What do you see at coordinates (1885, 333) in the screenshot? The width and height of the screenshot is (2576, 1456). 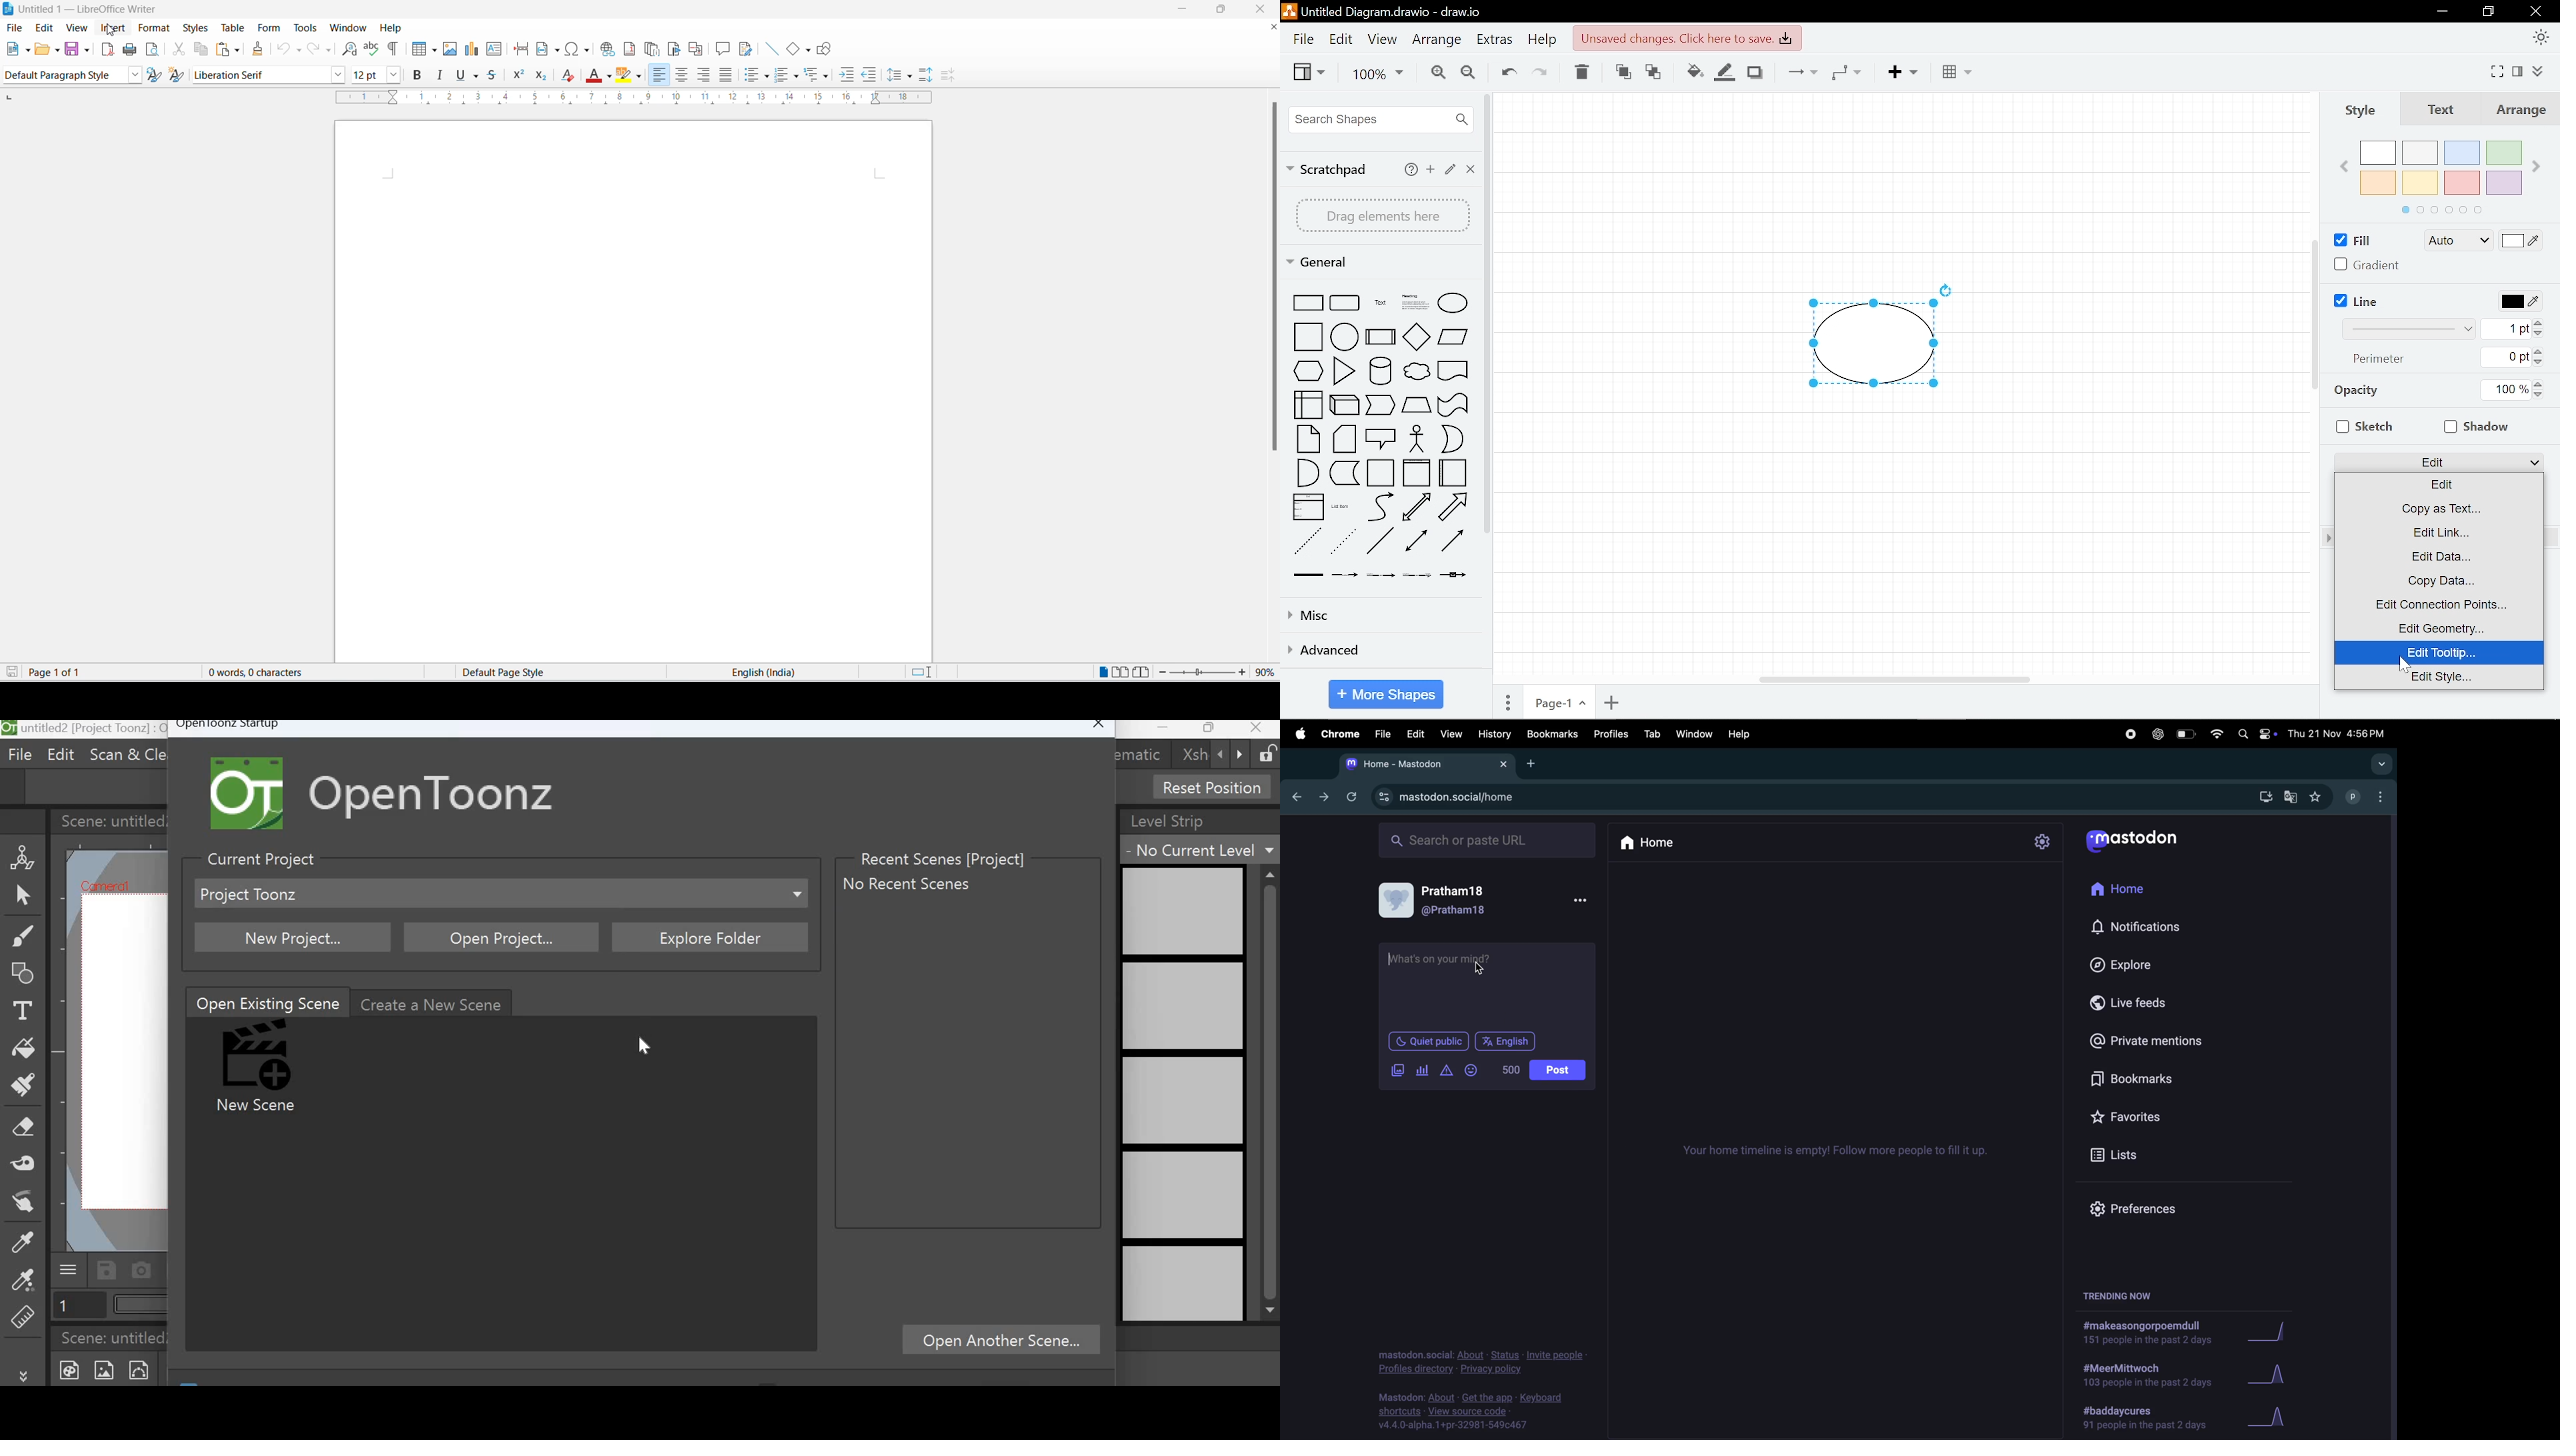 I see `Current diagram` at bounding box center [1885, 333].